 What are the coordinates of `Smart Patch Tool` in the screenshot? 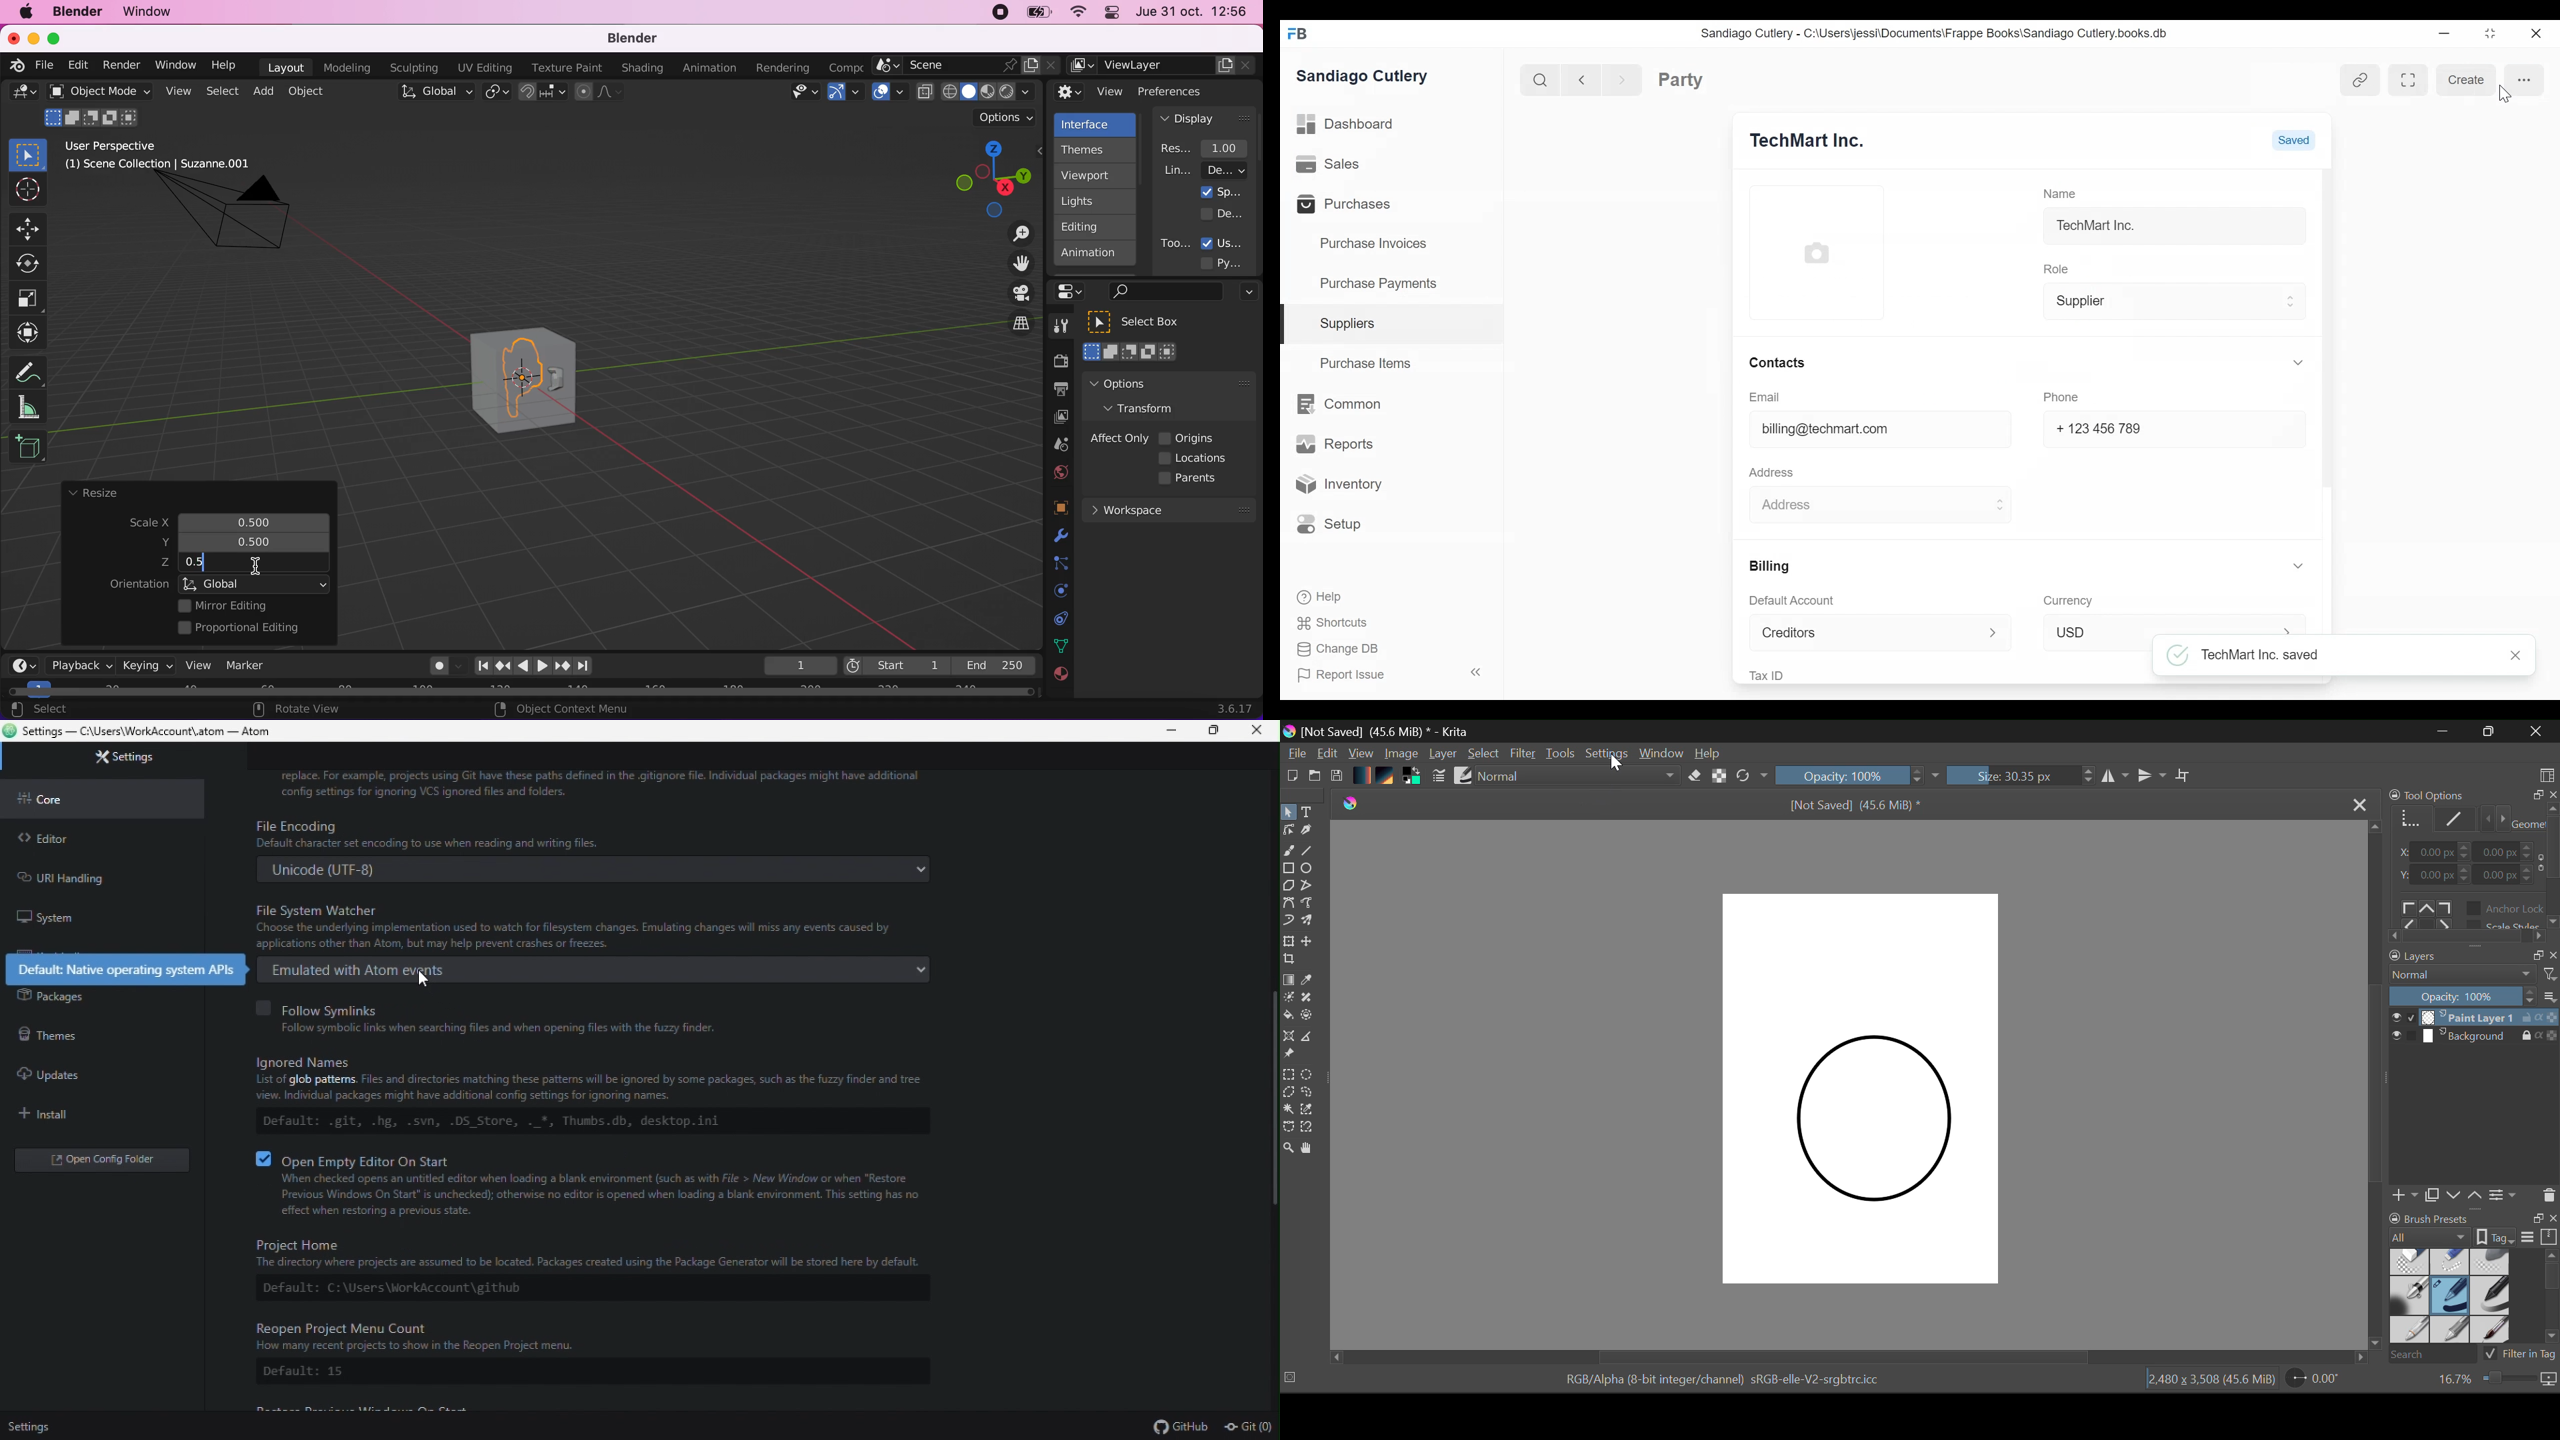 It's located at (1309, 997).